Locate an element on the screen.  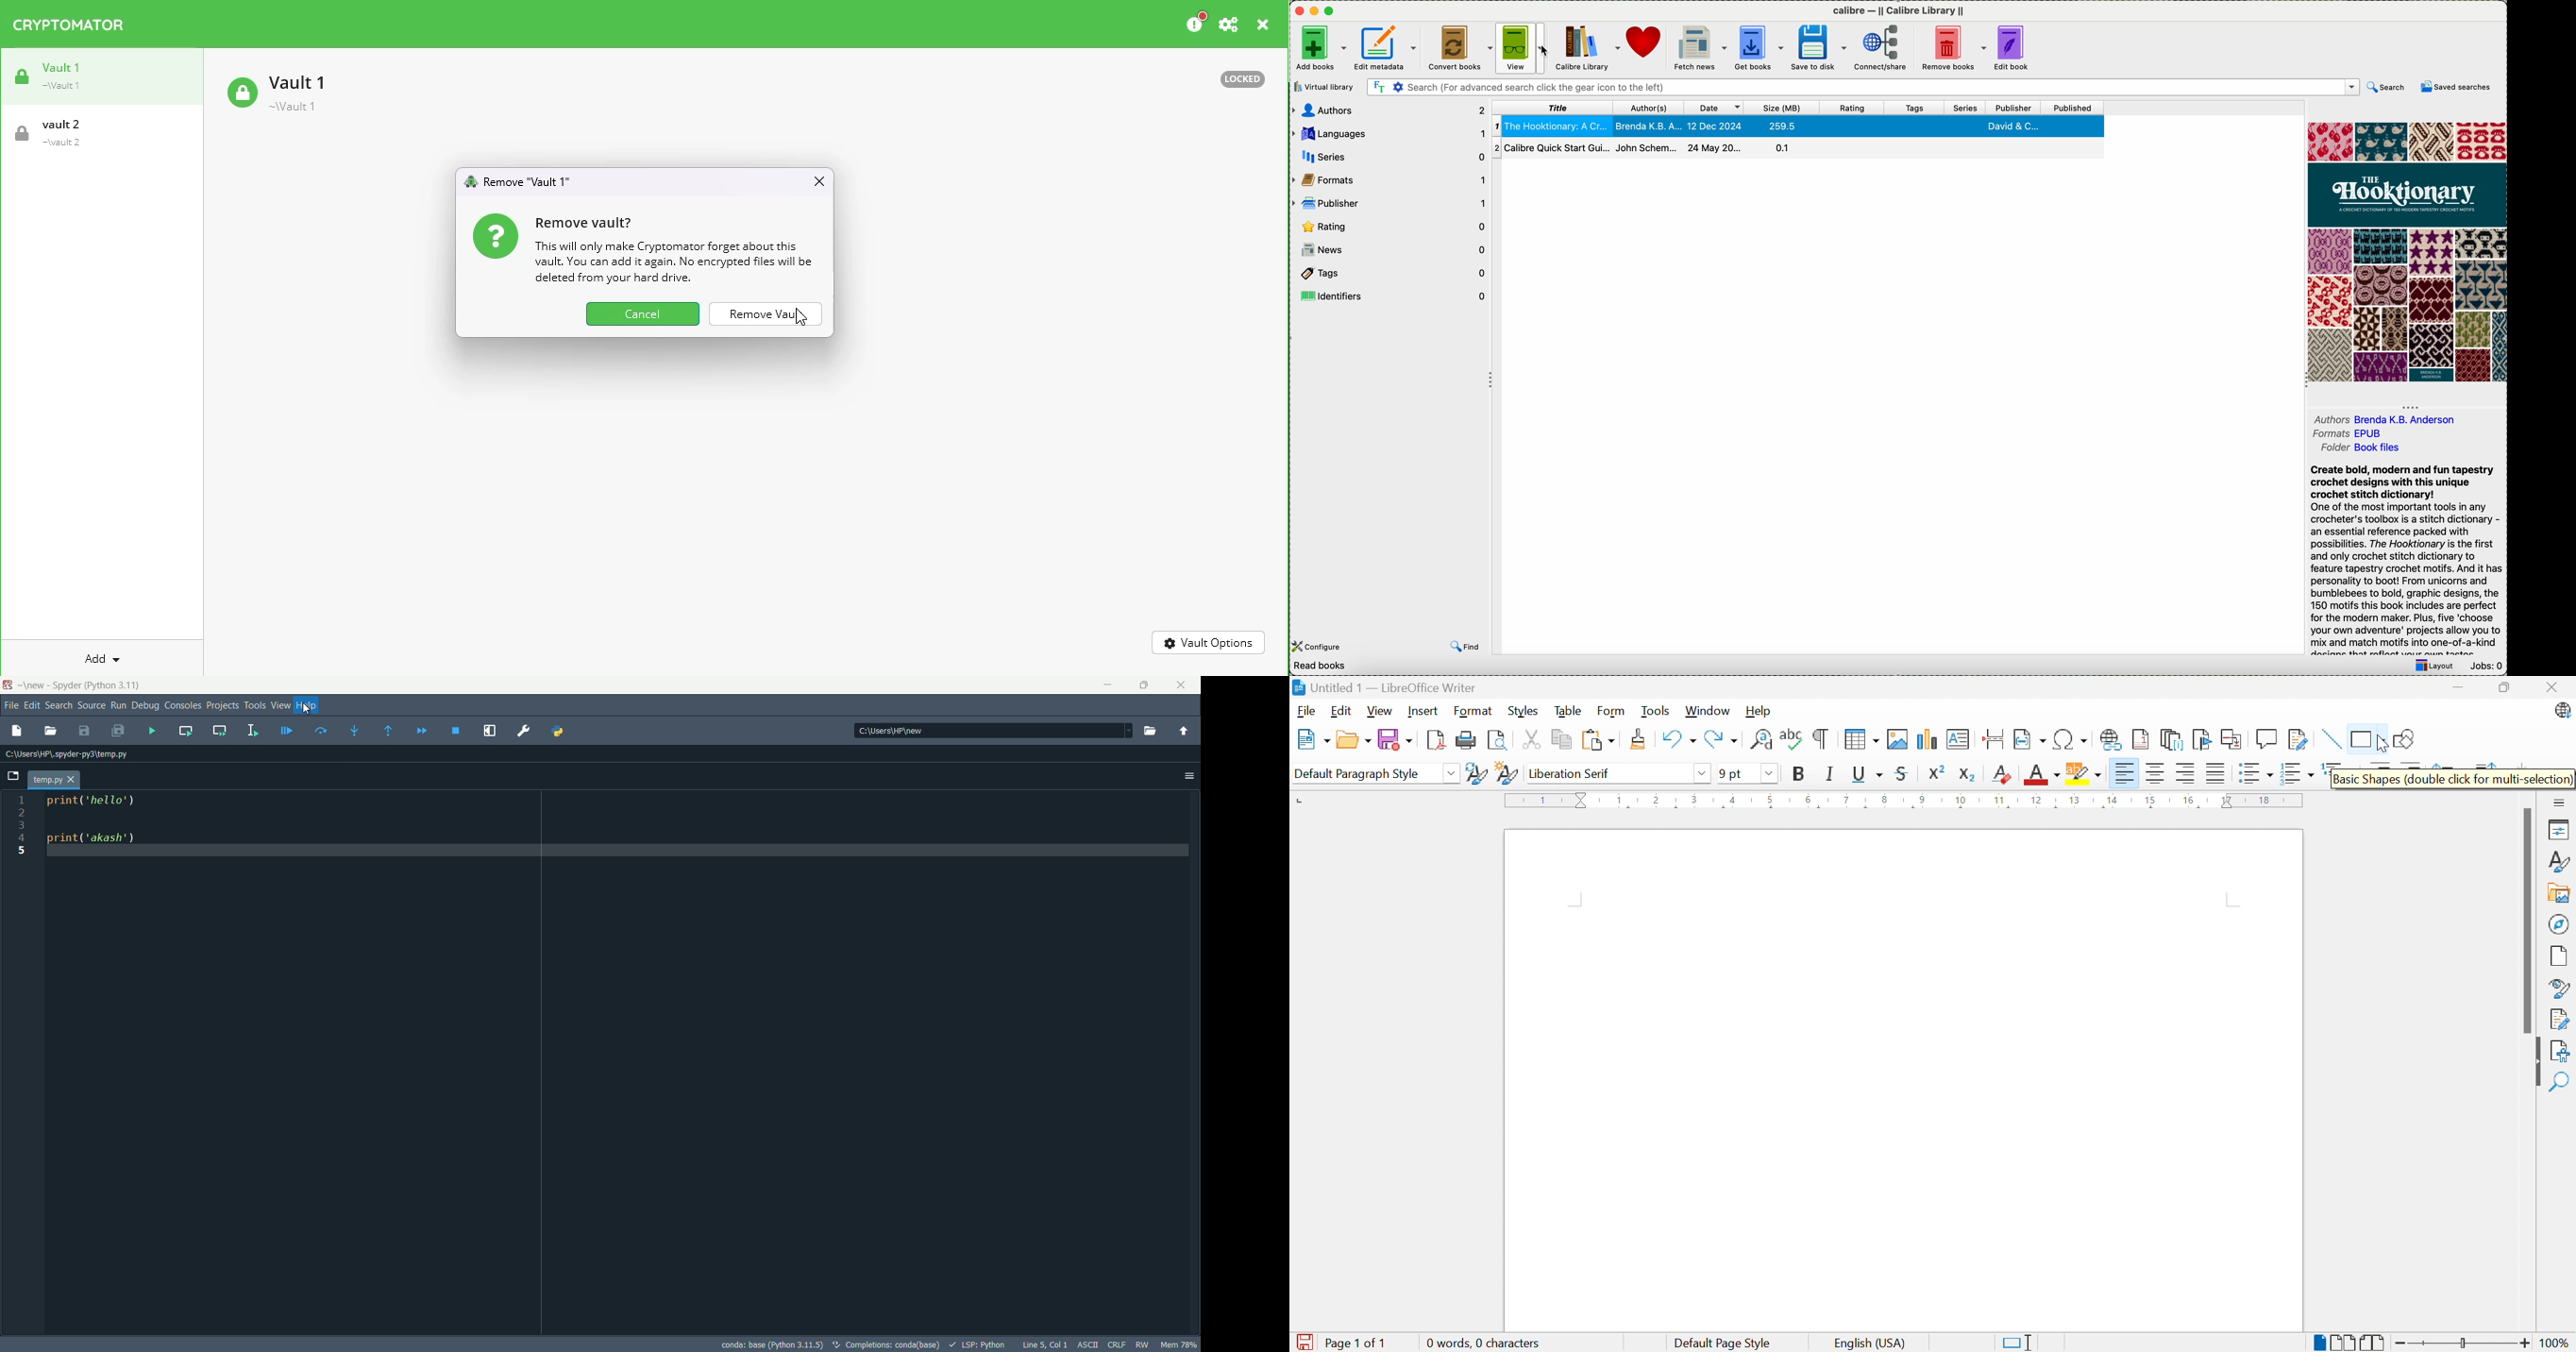
LibreOffice update available is located at coordinates (2562, 710).